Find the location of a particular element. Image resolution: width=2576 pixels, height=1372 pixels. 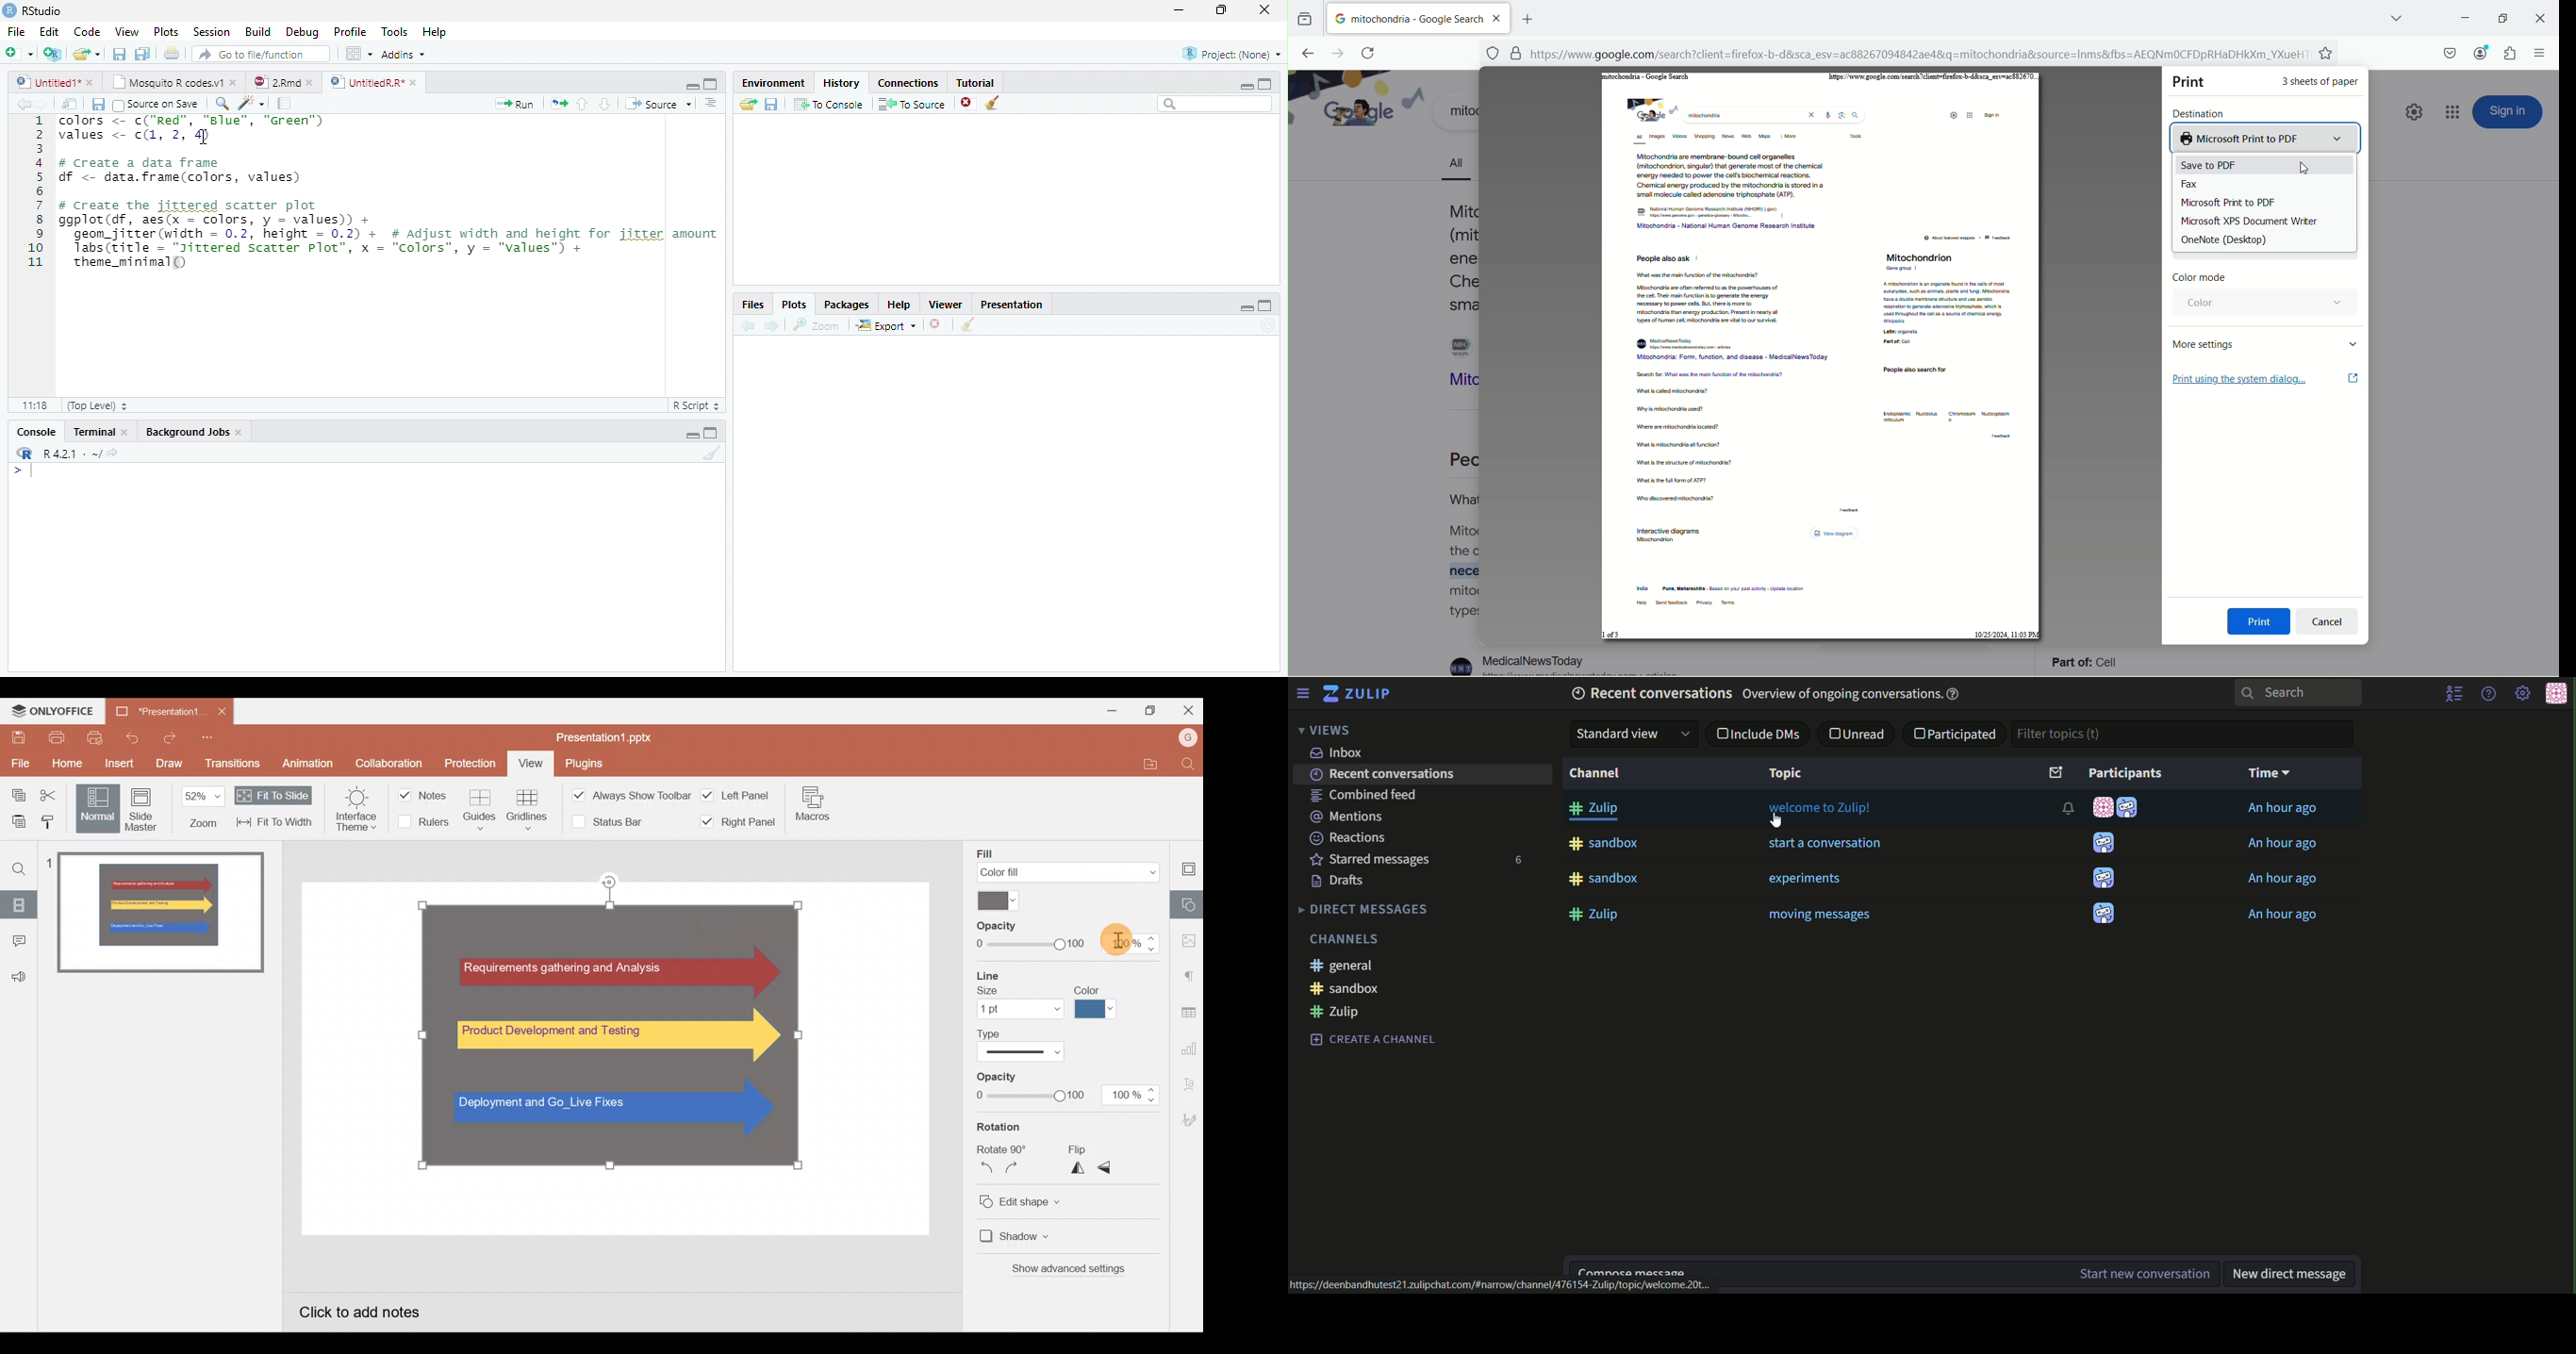

colars <- c( Wad’, Wiles", "Wwem’)

values < c(1, 2, 4)

# Create a data frame

df <- data. frame(colors, values)

# Create the jitrered scatter plot

ggplot(df, aes(x = colors, y = values) +
geom_jitter (width = 0.2, height = 0.2) + # Adjust width and height for jitter amount
Tabs(ritle = "Jittered scatter plot”, x = “colors”, y = values") +
theme_minimal() is located at coordinates (389, 194).